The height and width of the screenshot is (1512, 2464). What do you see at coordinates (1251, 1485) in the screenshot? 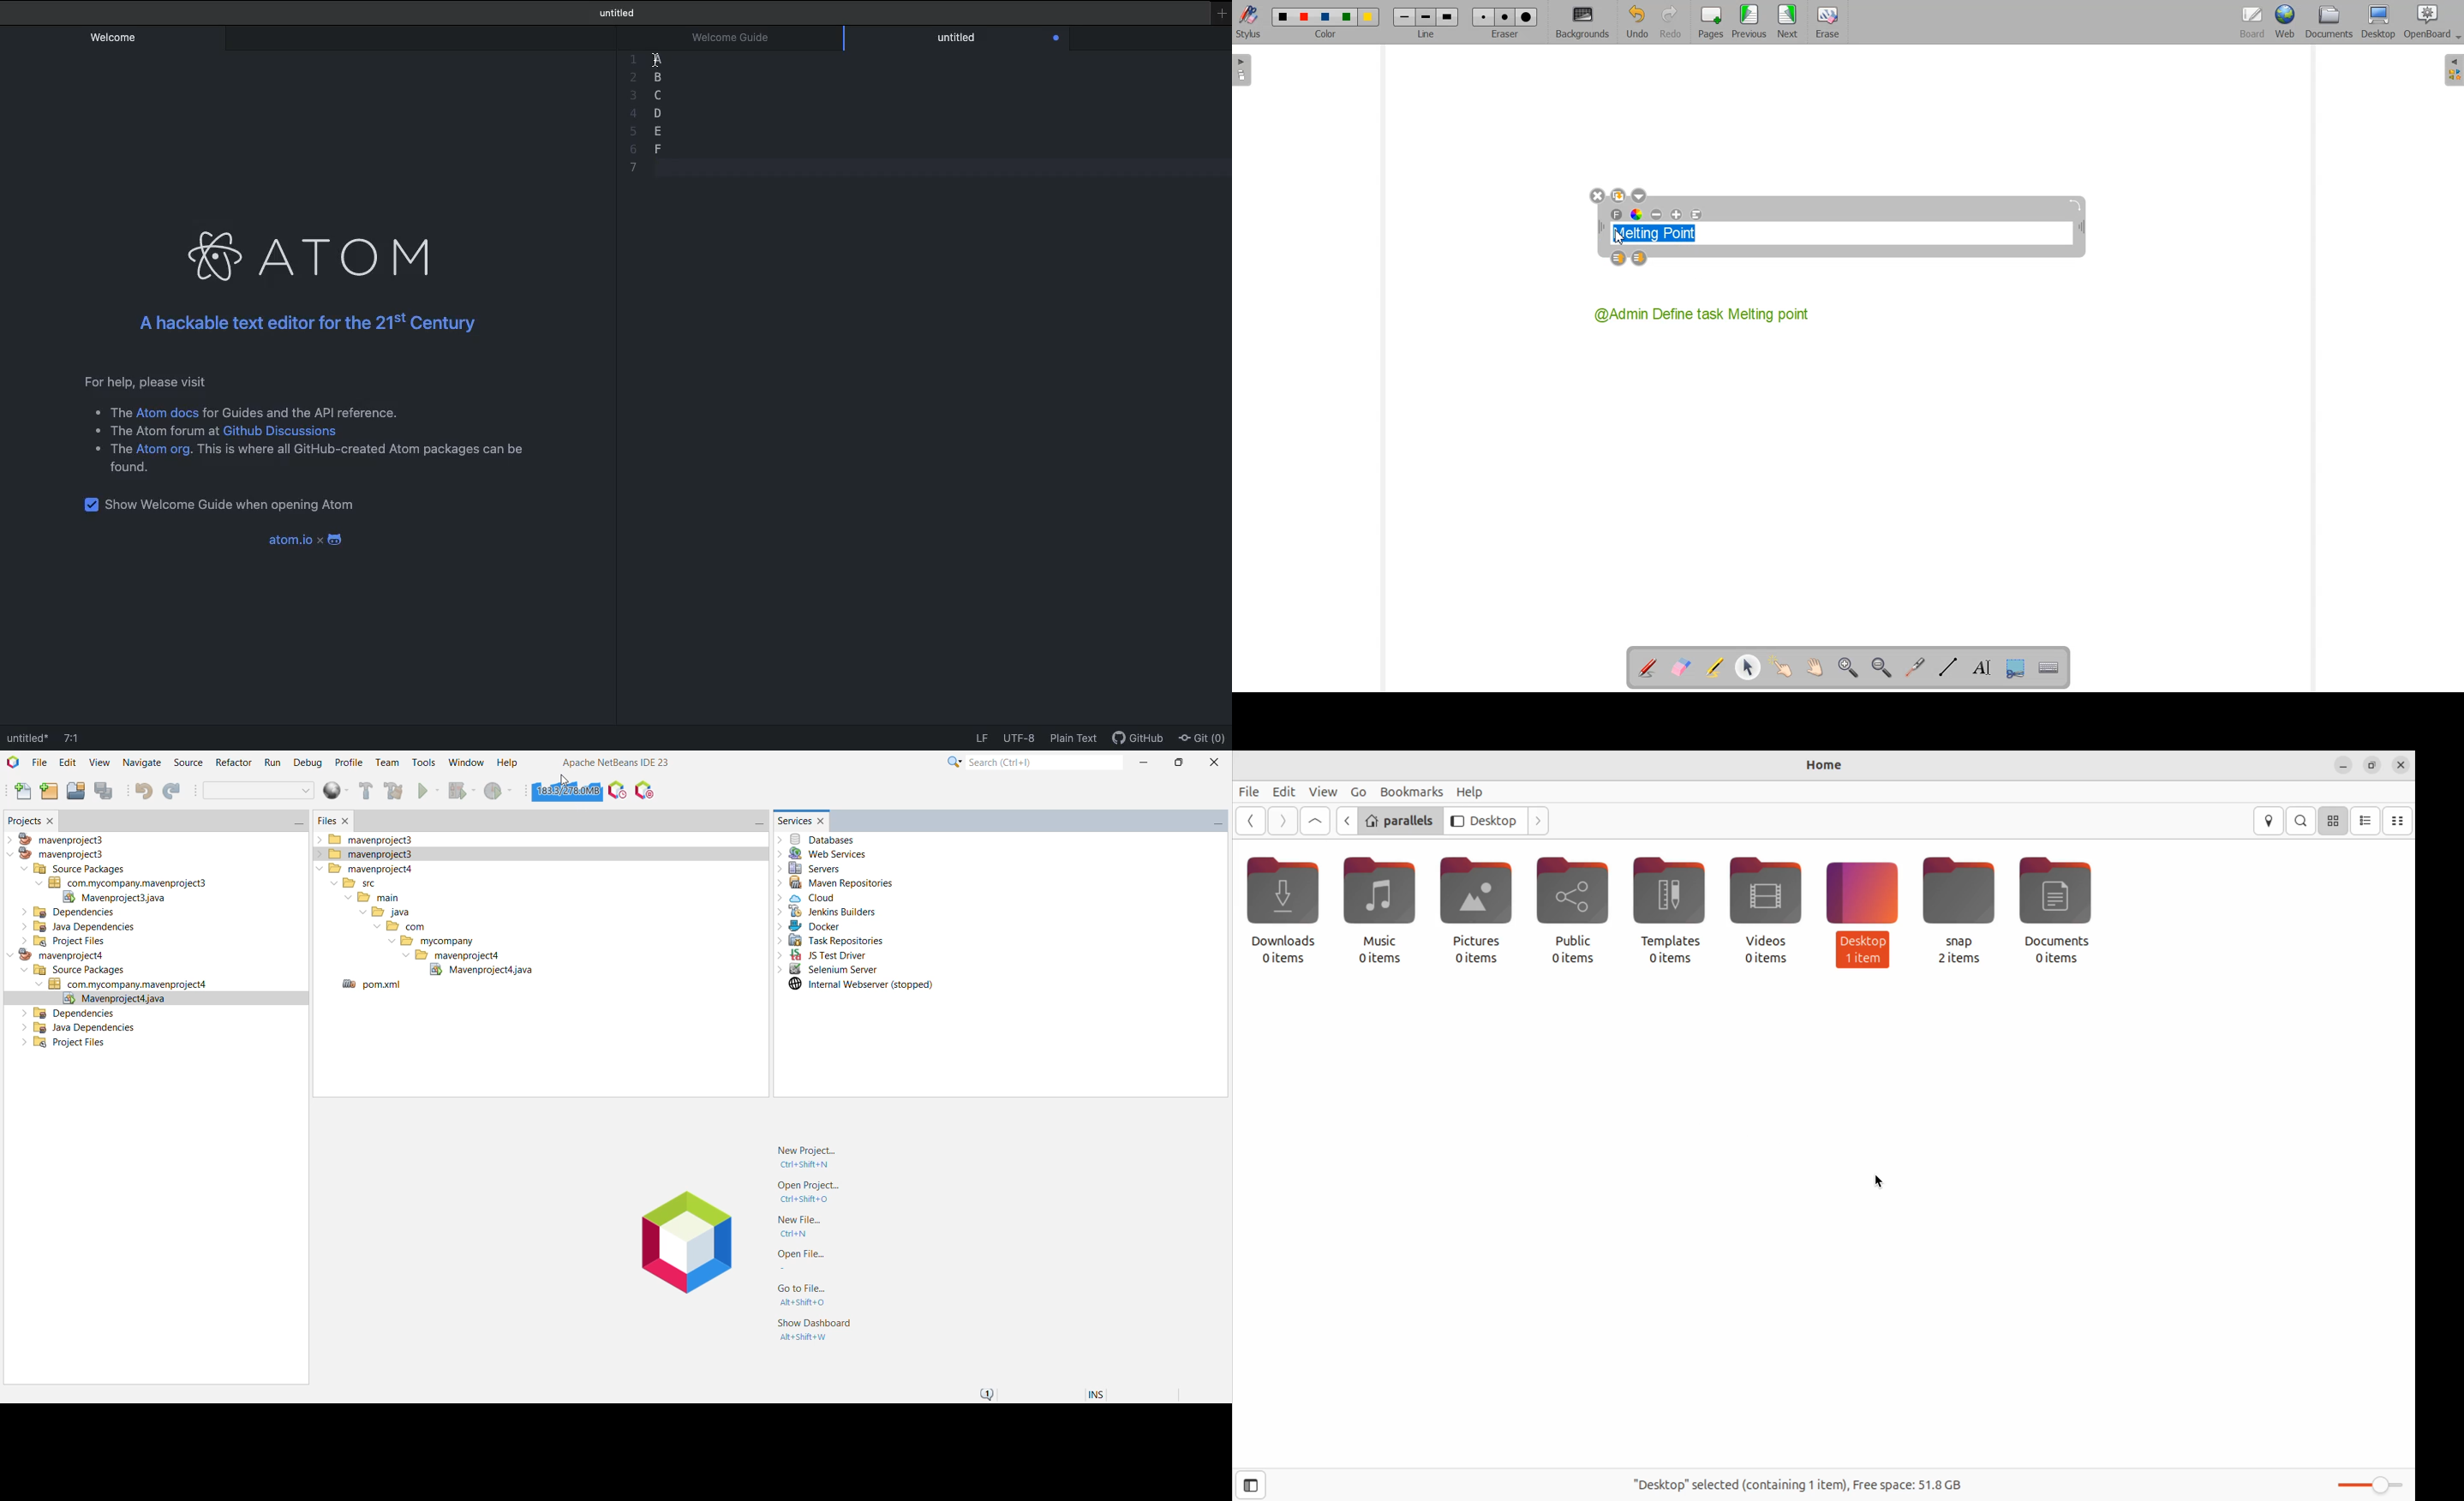
I see `show side bar` at bounding box center [1251, 1485].